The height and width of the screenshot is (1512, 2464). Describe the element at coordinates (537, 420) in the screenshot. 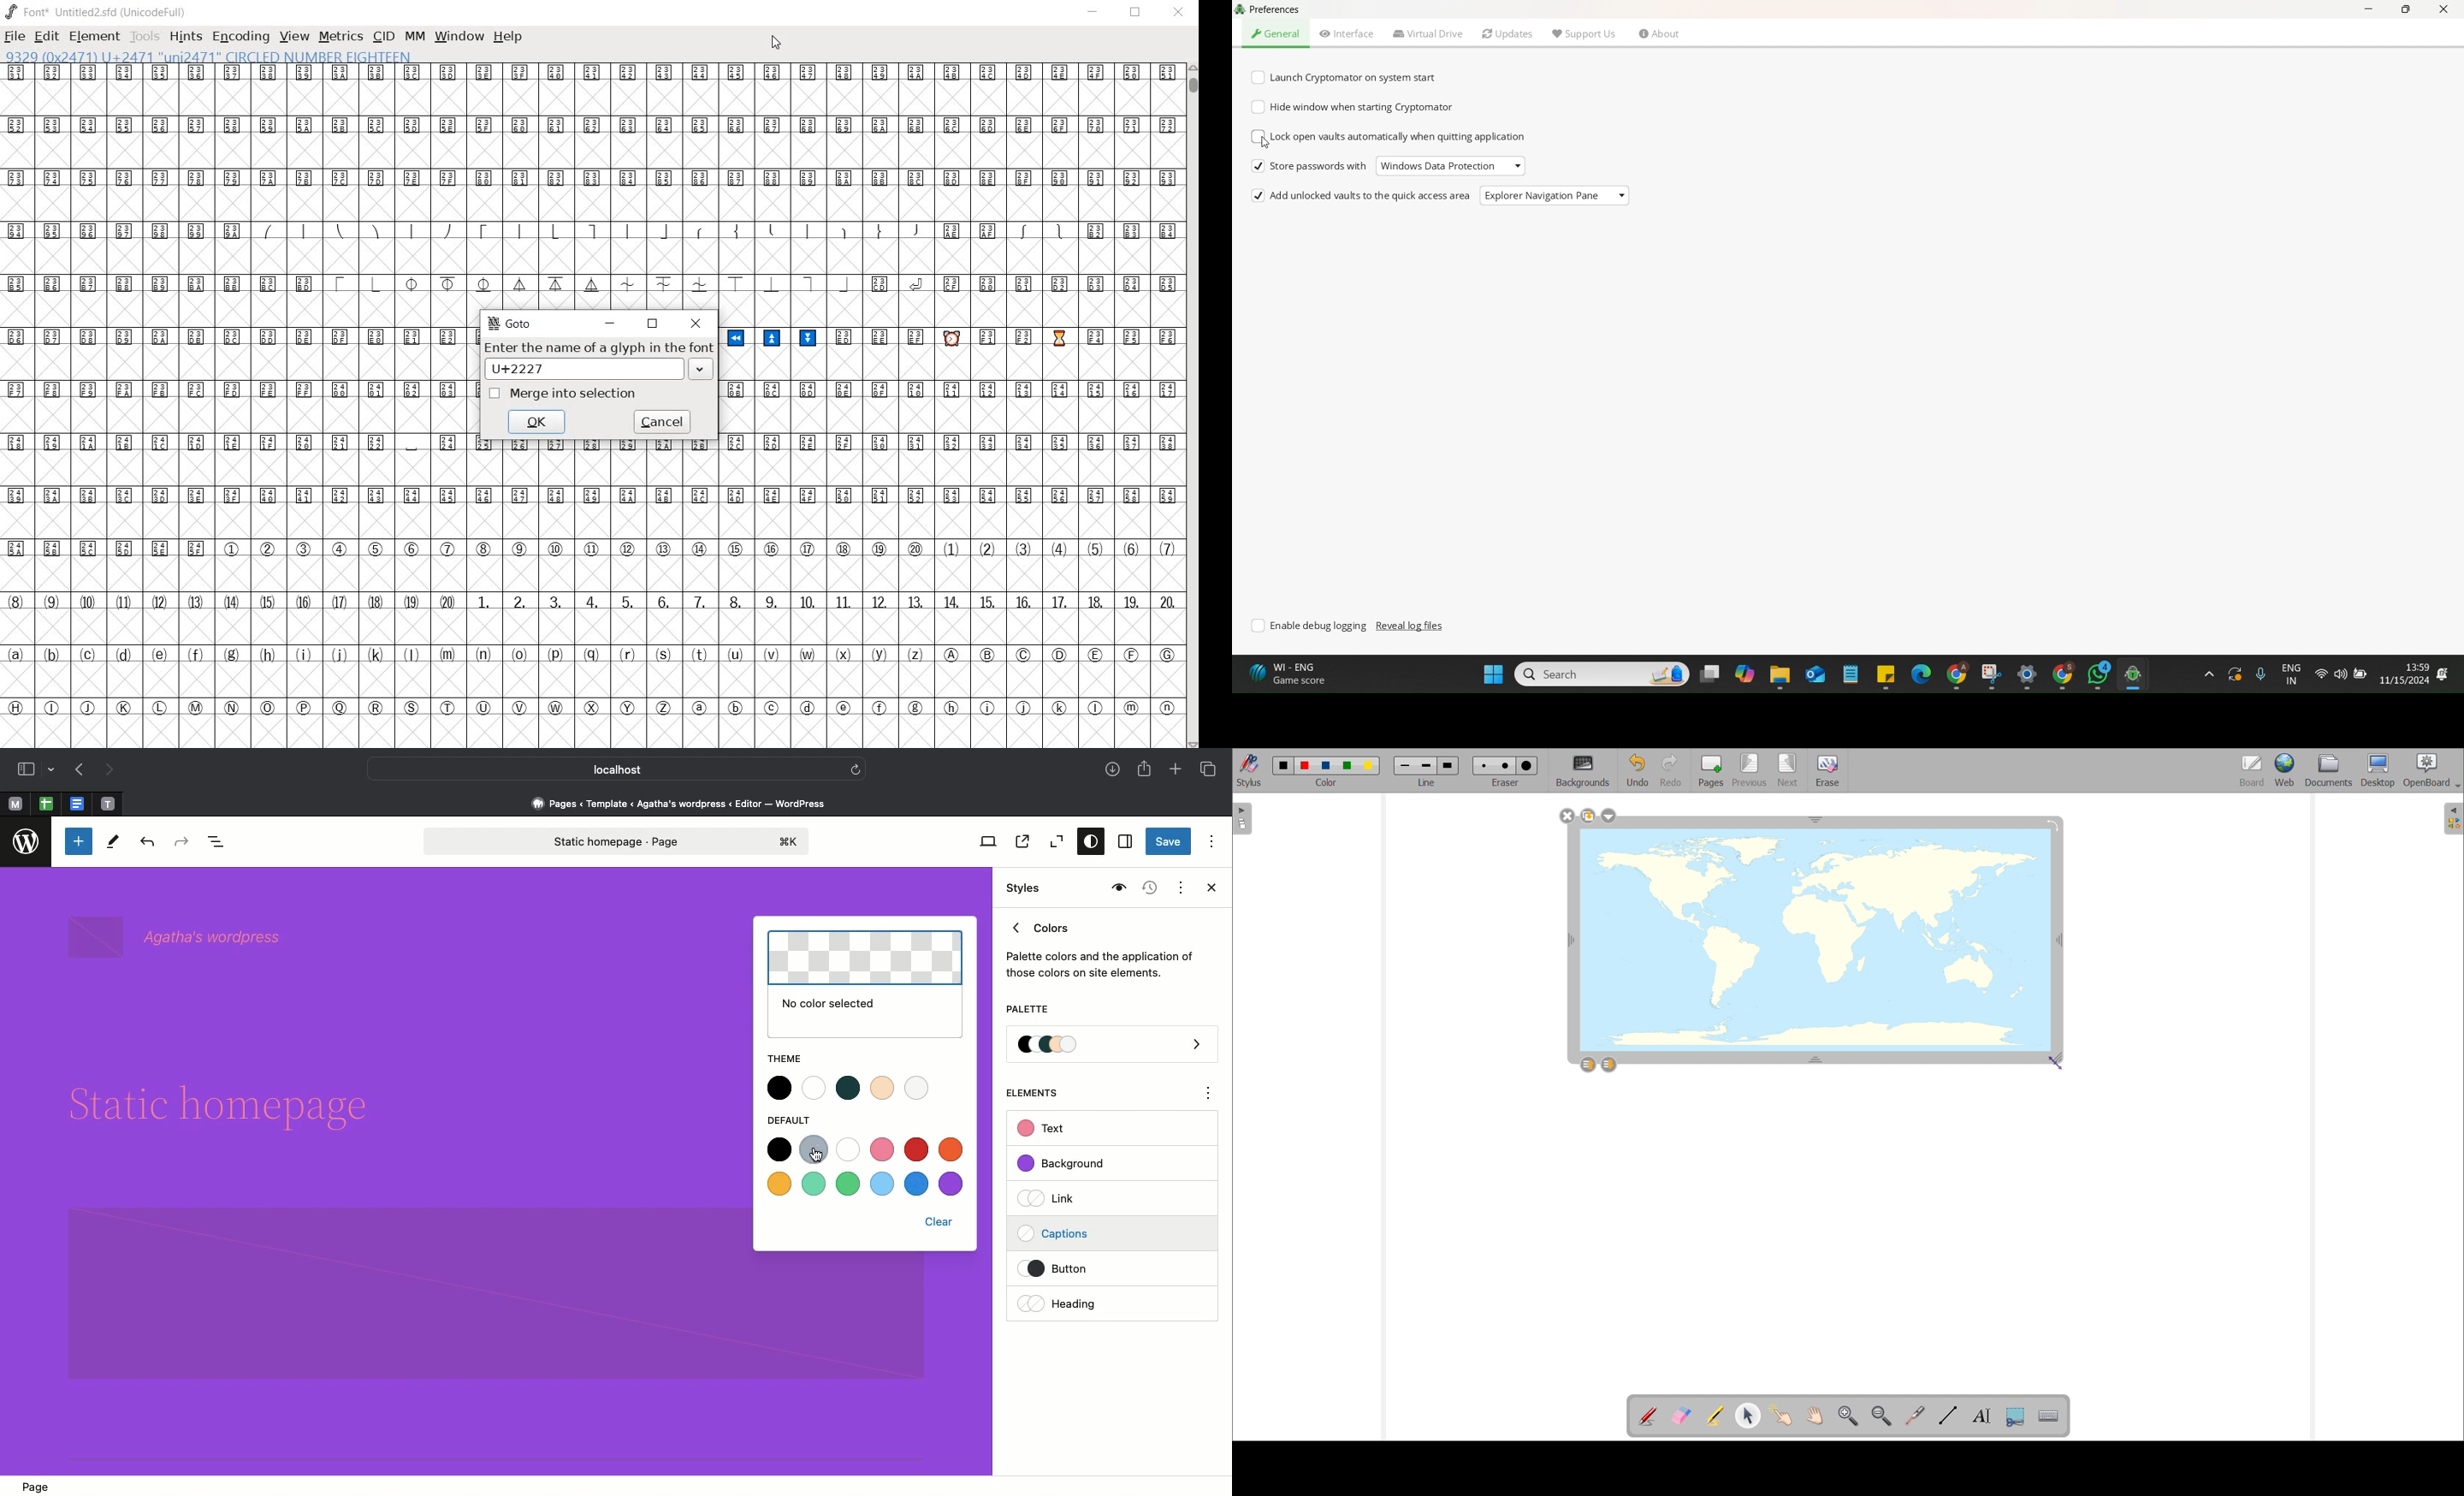

I see `ok` at that location.